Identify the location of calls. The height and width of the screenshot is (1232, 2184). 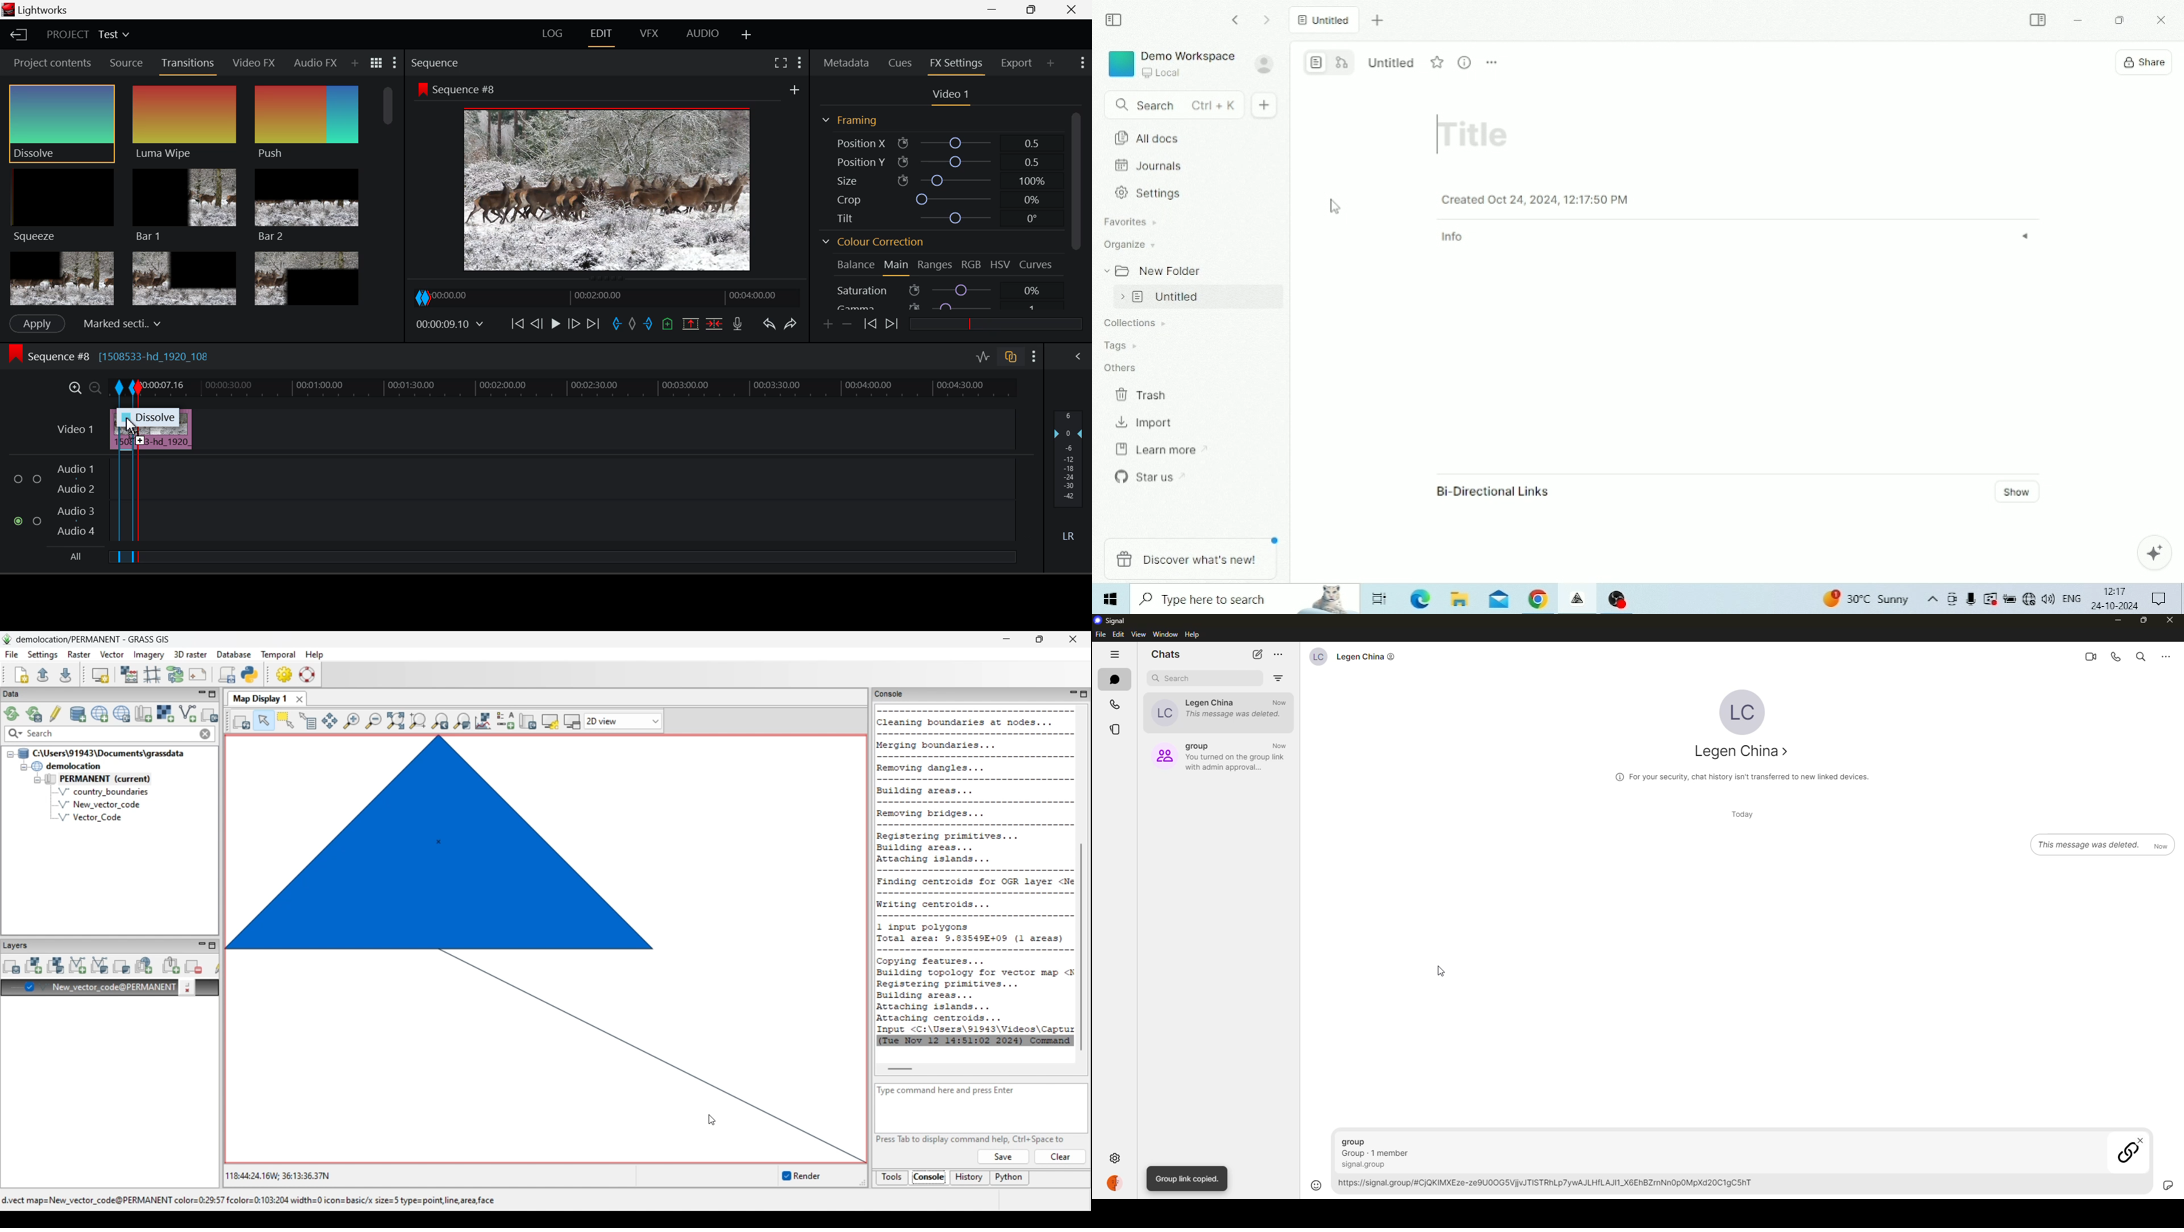
(1116, 705).